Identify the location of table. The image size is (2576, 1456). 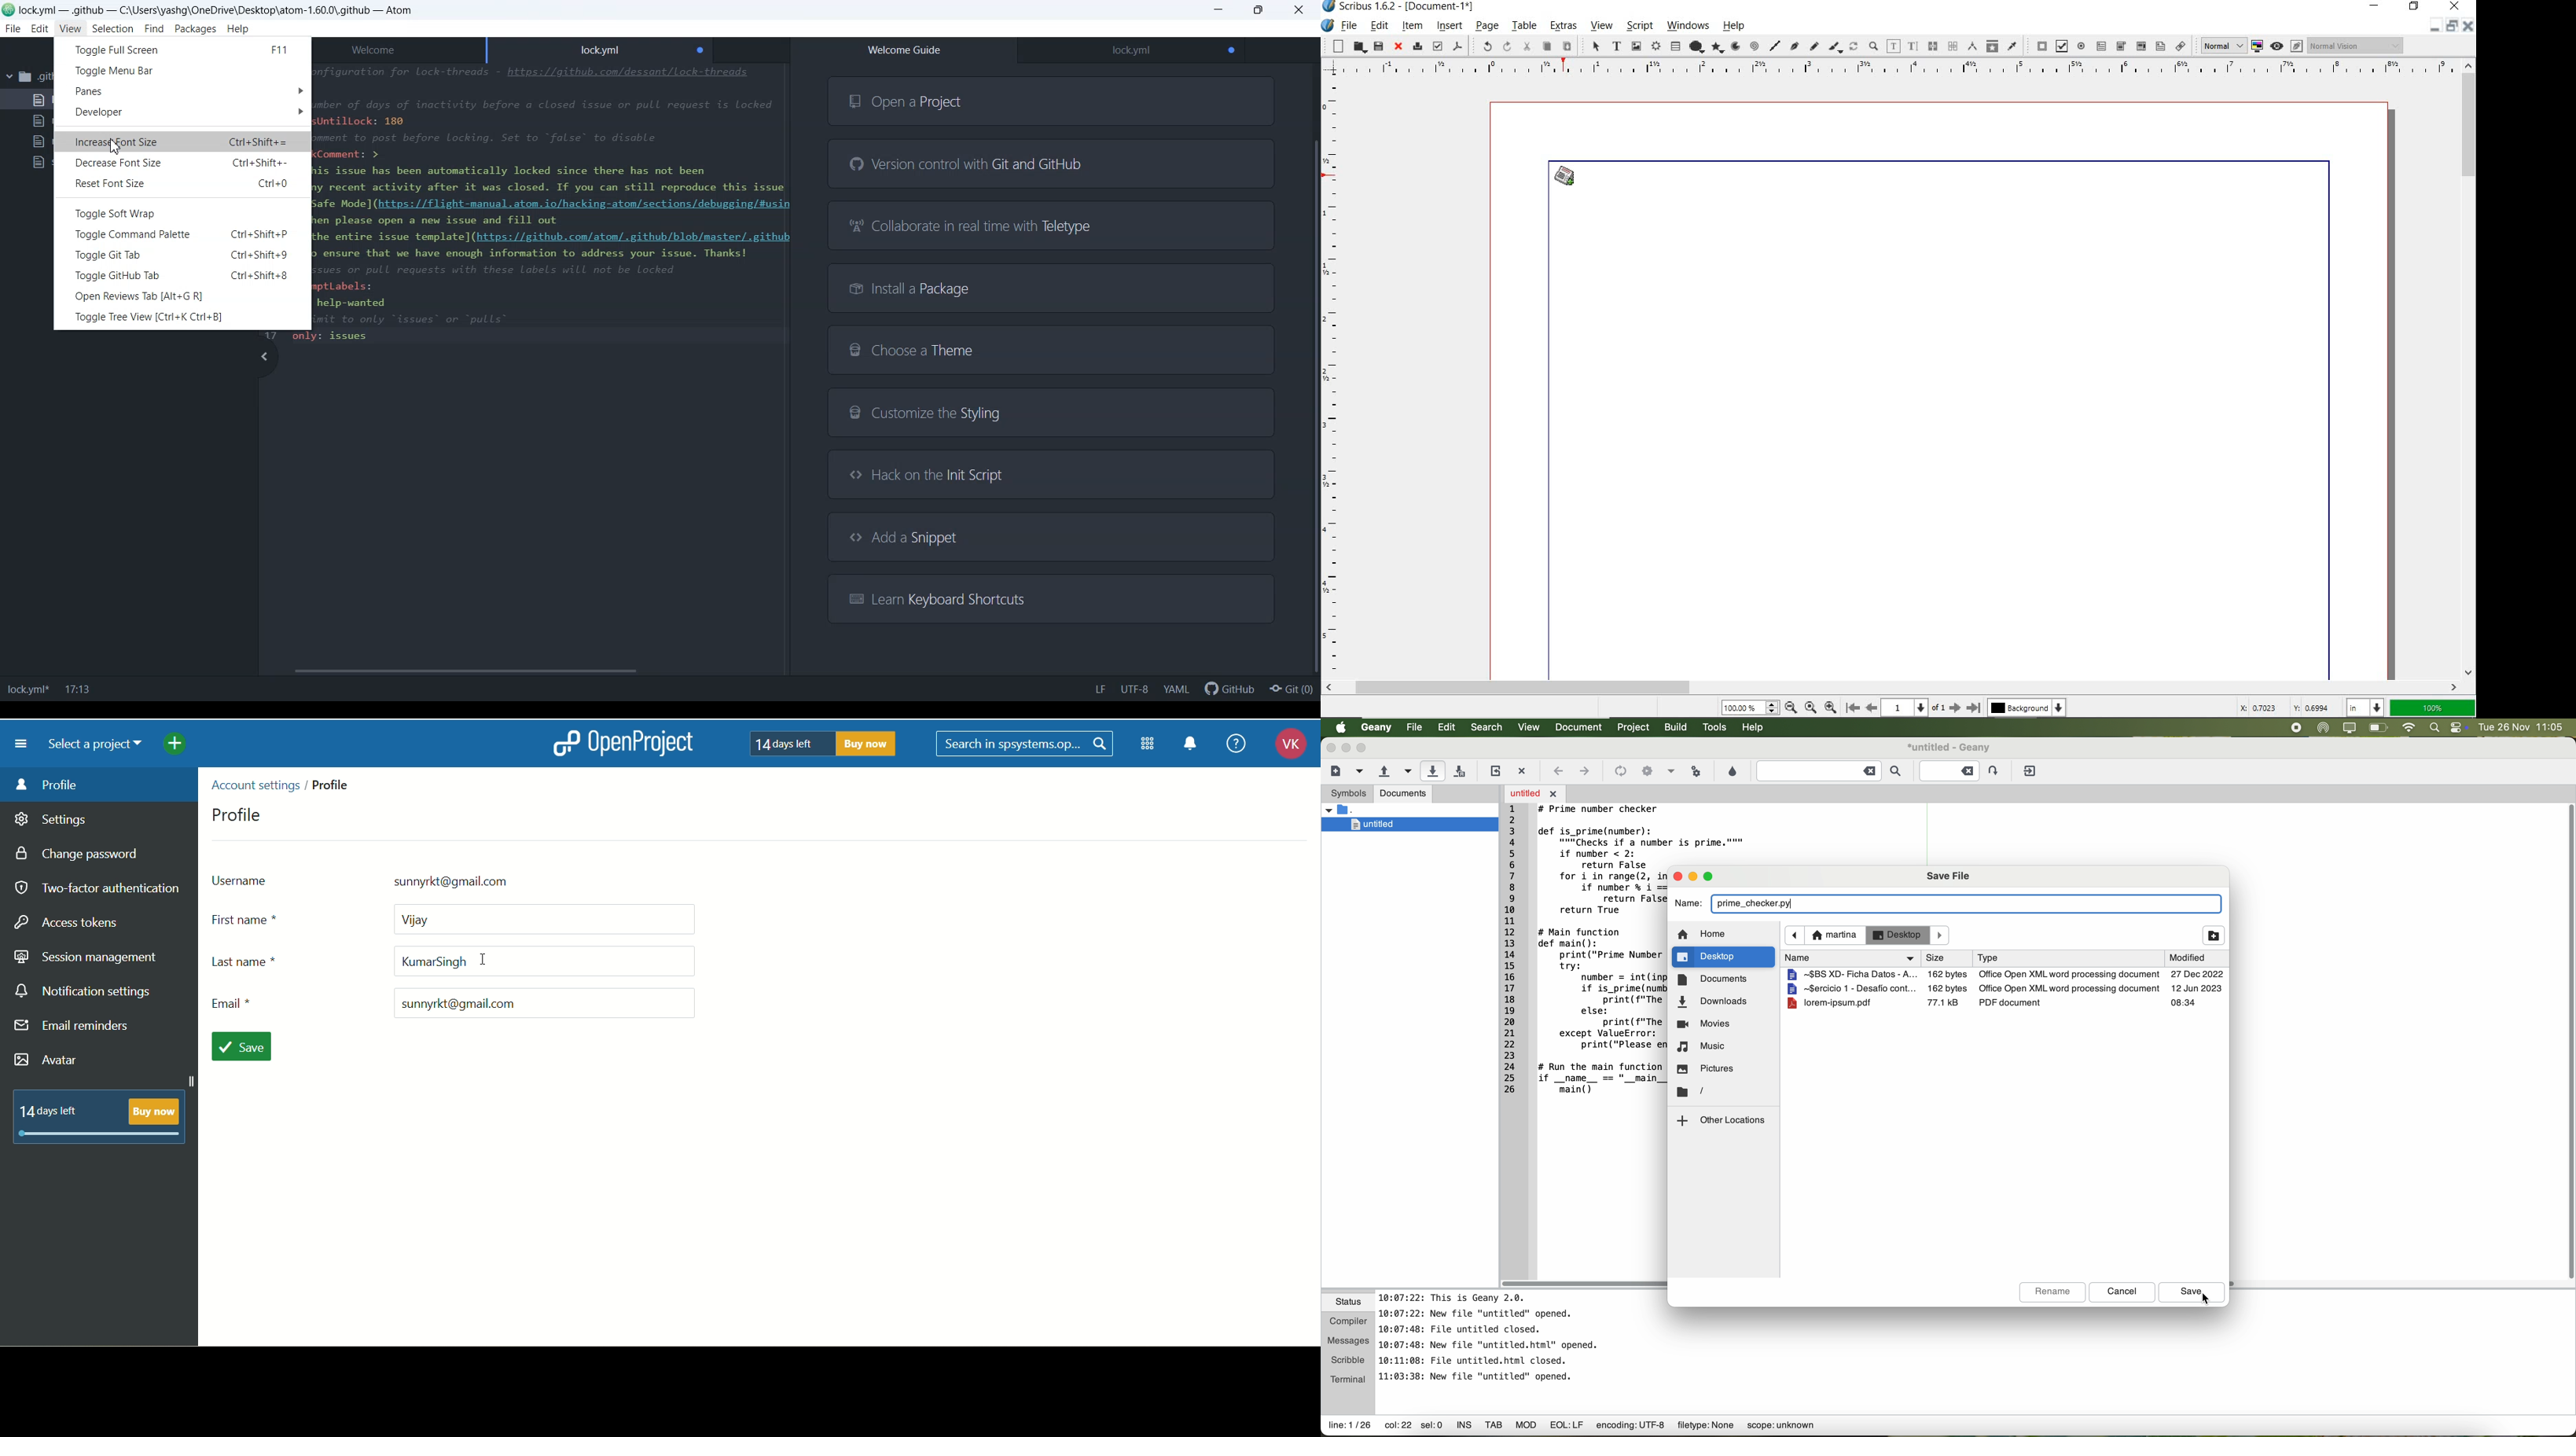
(1674, 47).